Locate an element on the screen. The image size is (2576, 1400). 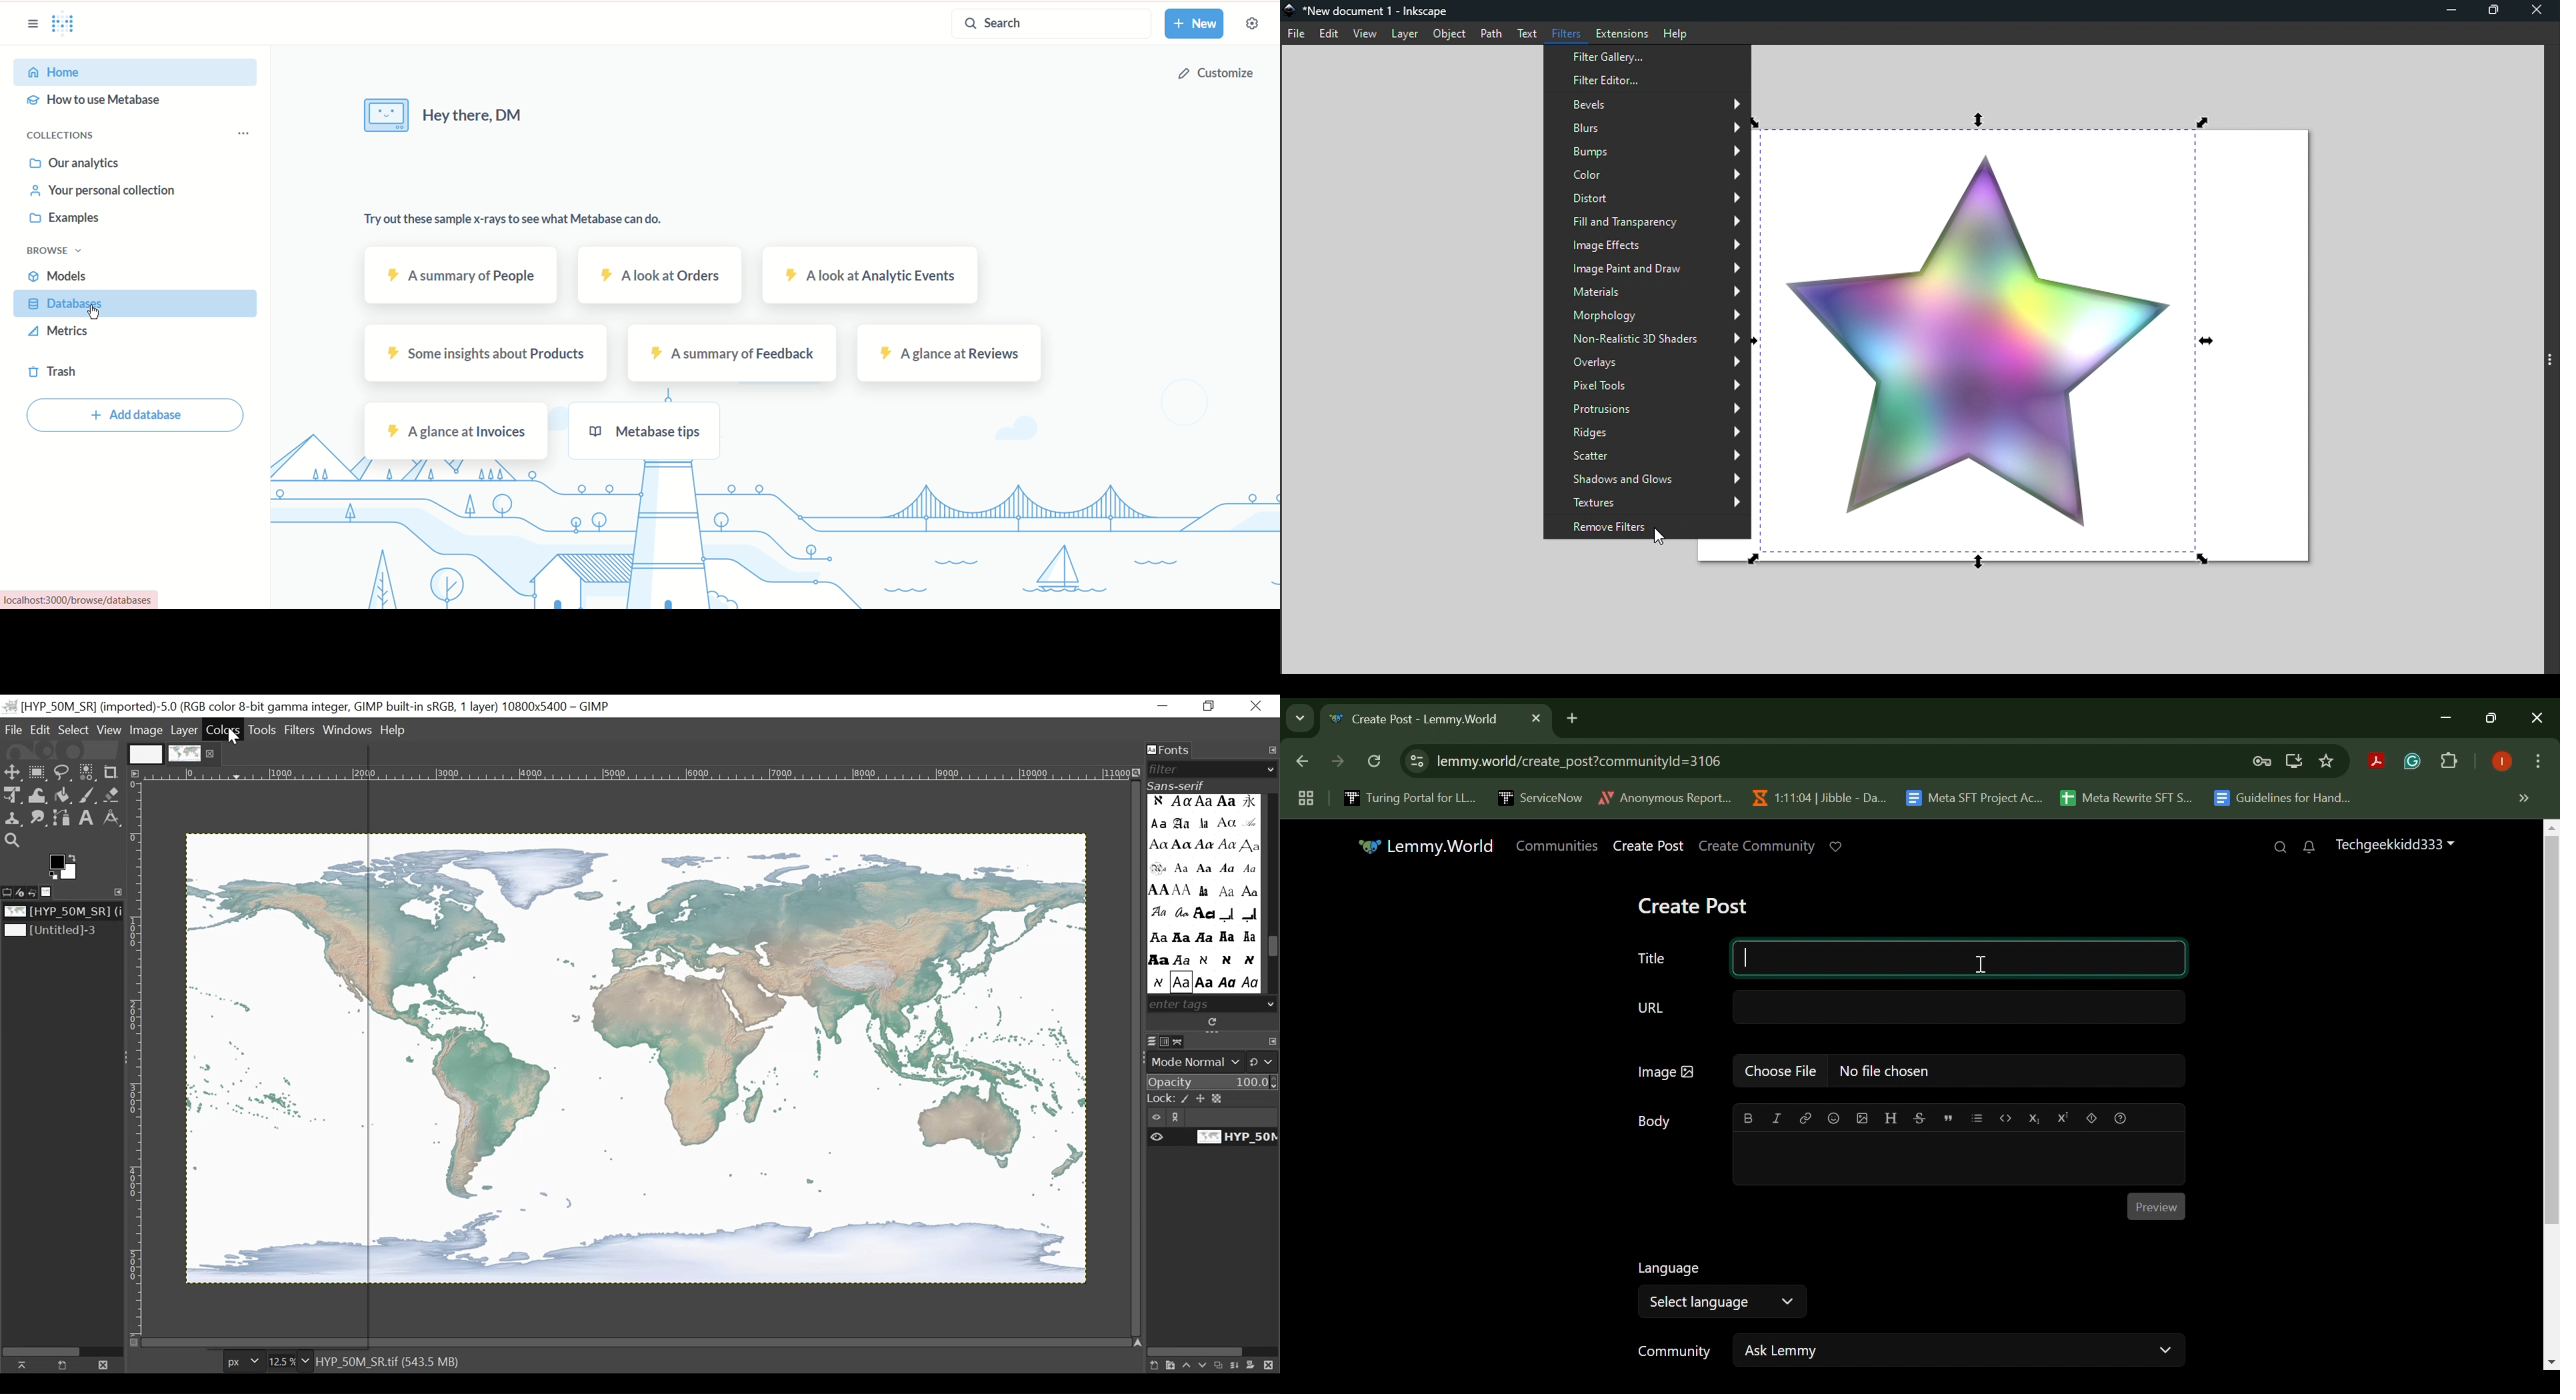
1:11:04 | Jibble - Da... is located at coordinates (1818, 798).